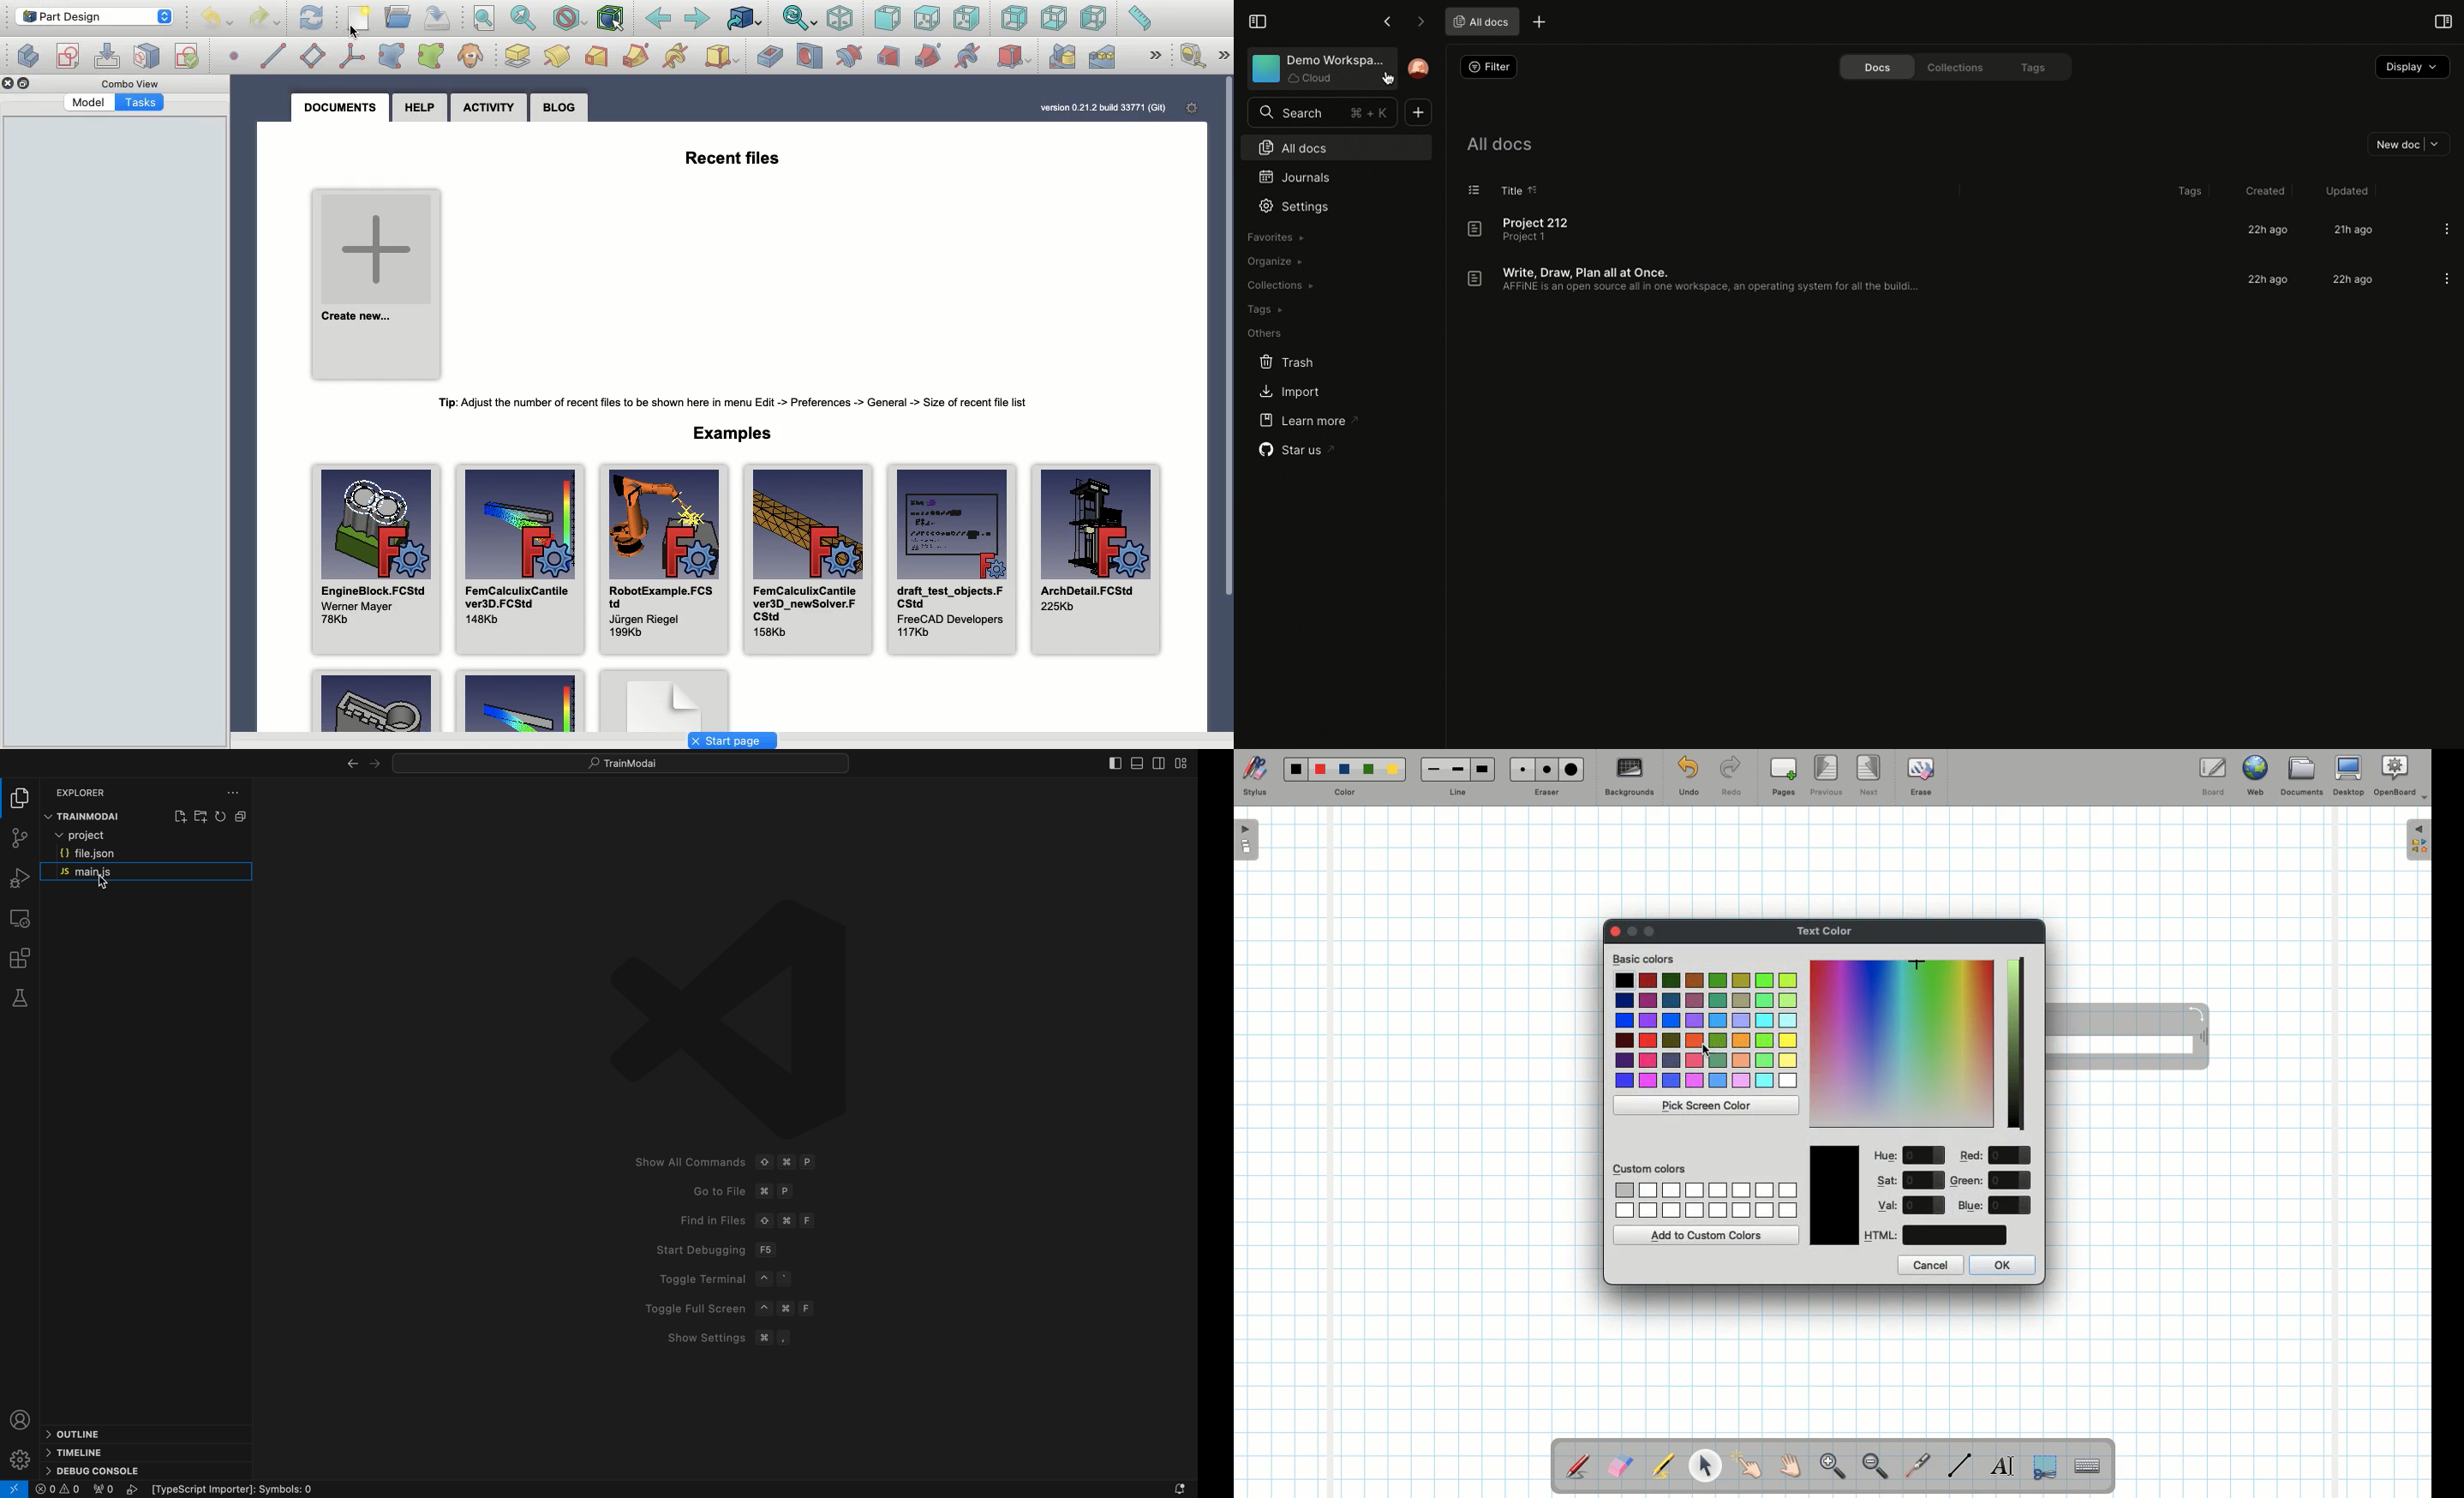 Image resolution: width=2464 pixels, height=1512 pixels. What do you see at coordinates (728, 399) in the screenshot?
I see `Tip: Adjust the number of recent files to be shown here in menu Edit -> Preferences -> General -> Size of recent file list` at bounding box center [728, 399].